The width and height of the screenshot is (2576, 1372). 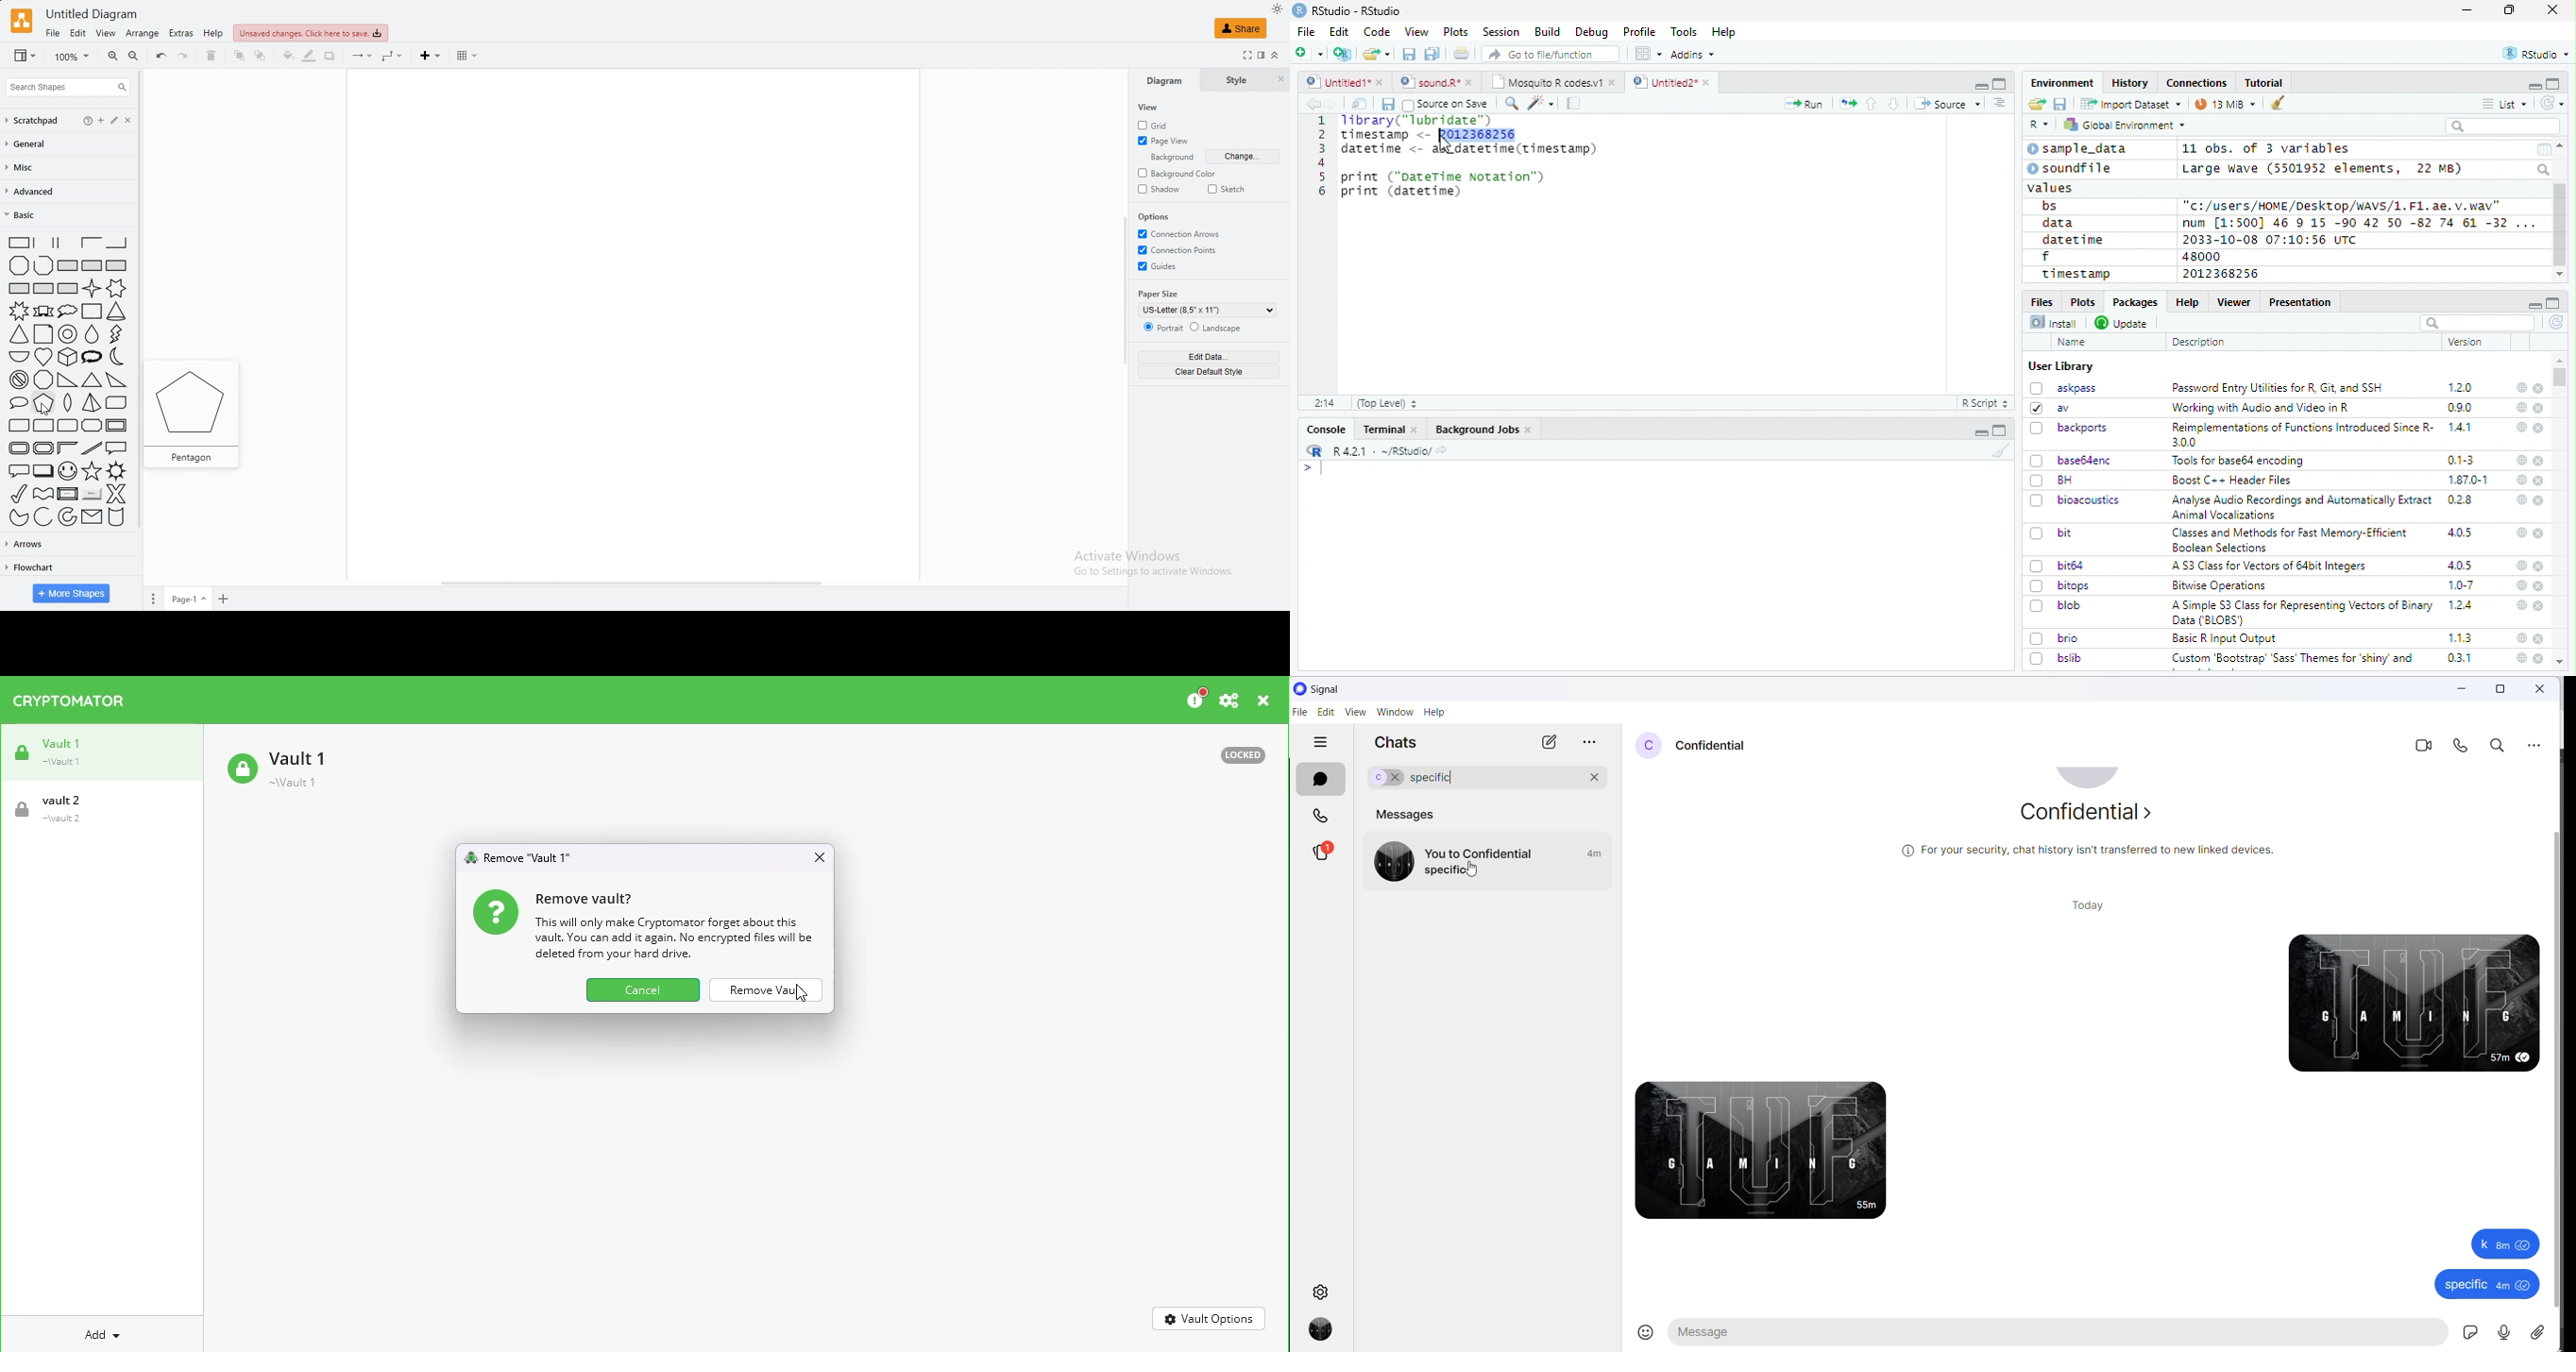 What do you see at coordinates (1124, 290) in the screenshot?
I see `vertical scroll bar` at bounding box center [1124, 290].